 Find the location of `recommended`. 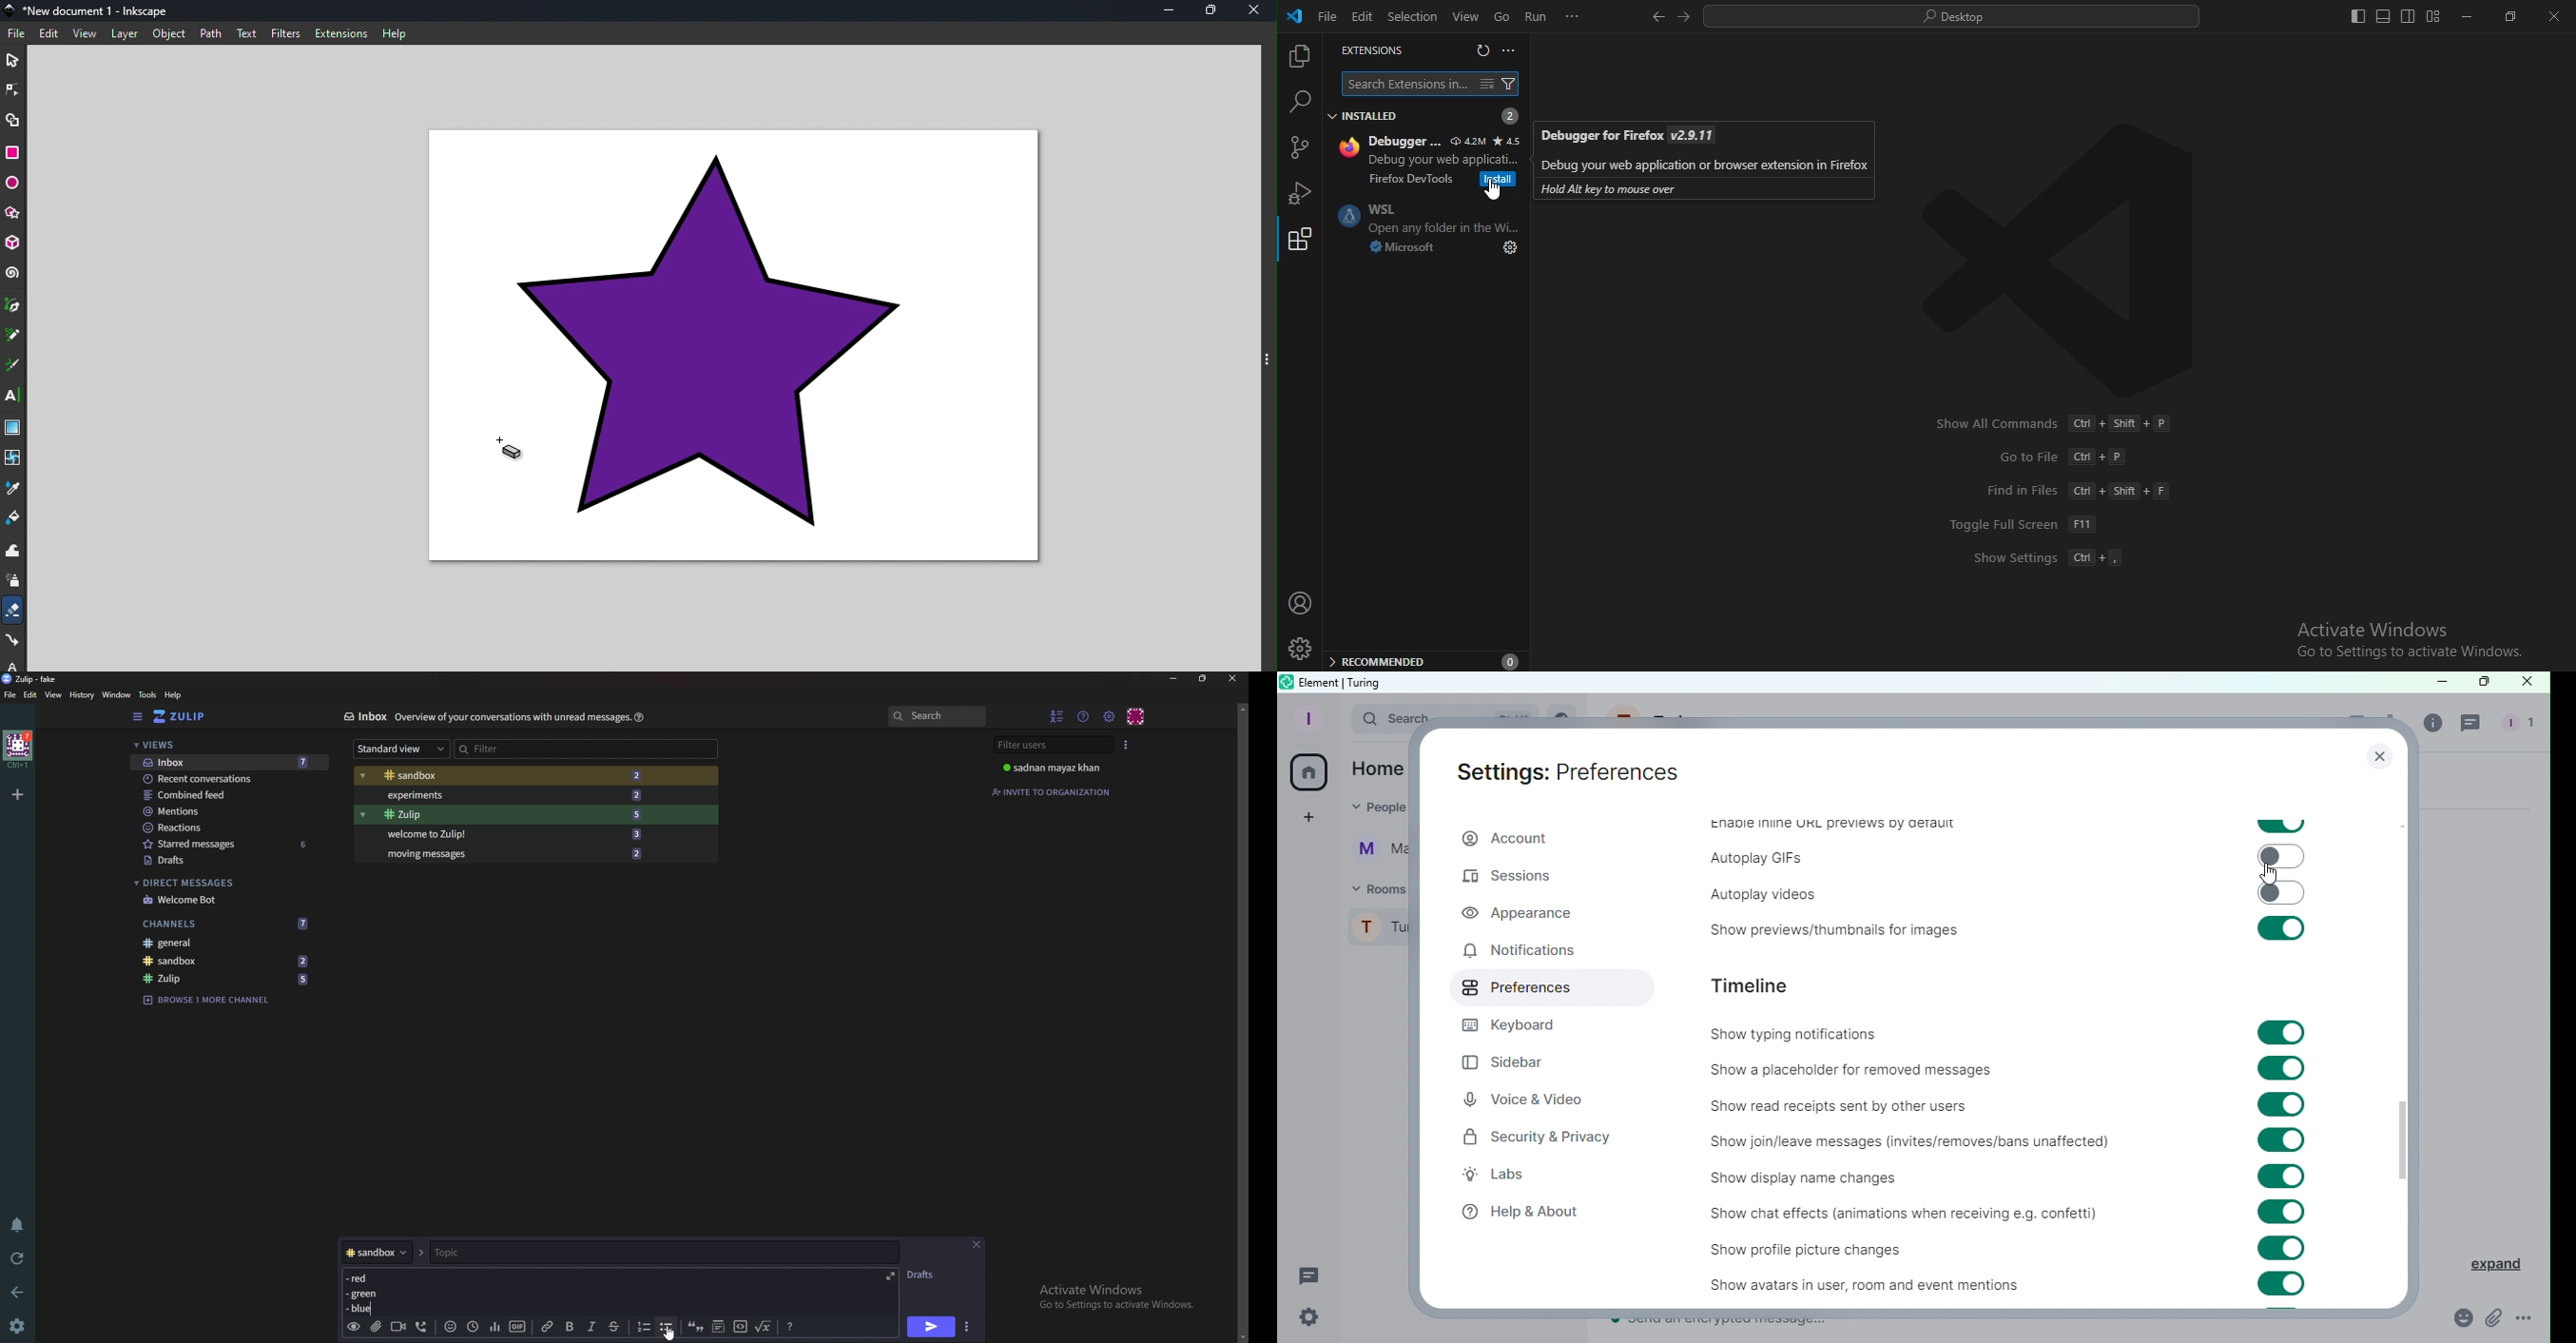

recommended is located at coordinates (1424, 662).